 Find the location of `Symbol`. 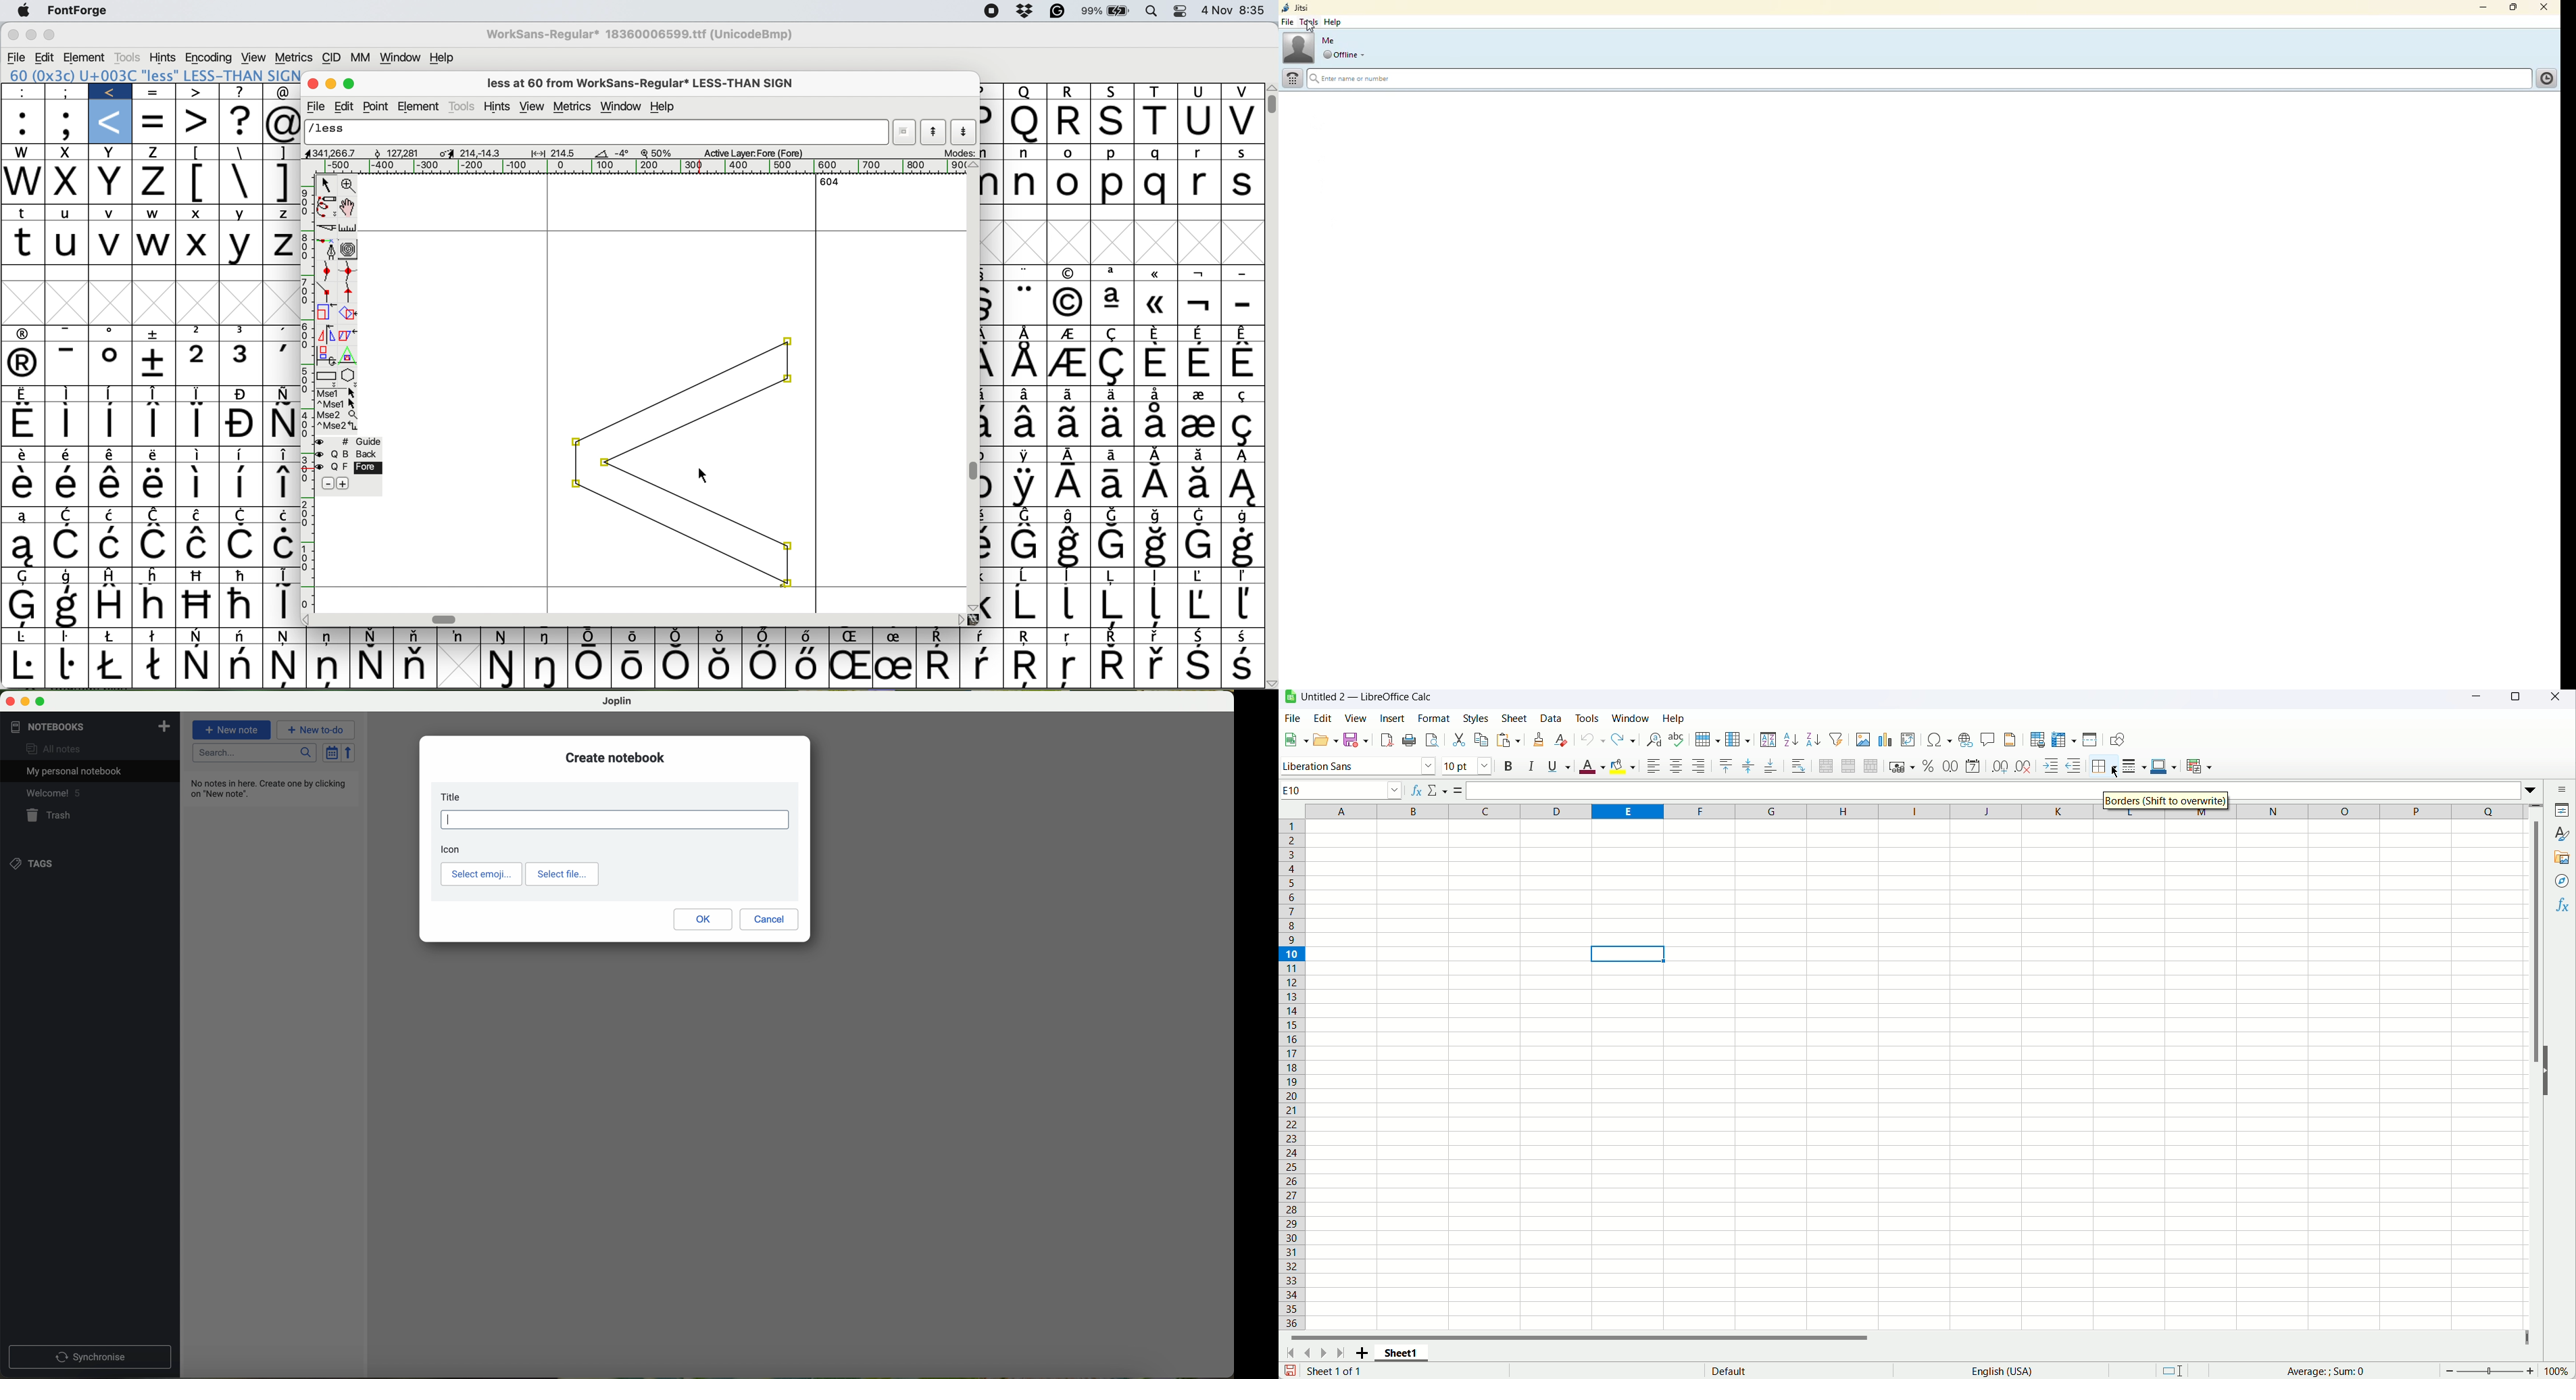

Symbol is located at coordinates (25, 666).